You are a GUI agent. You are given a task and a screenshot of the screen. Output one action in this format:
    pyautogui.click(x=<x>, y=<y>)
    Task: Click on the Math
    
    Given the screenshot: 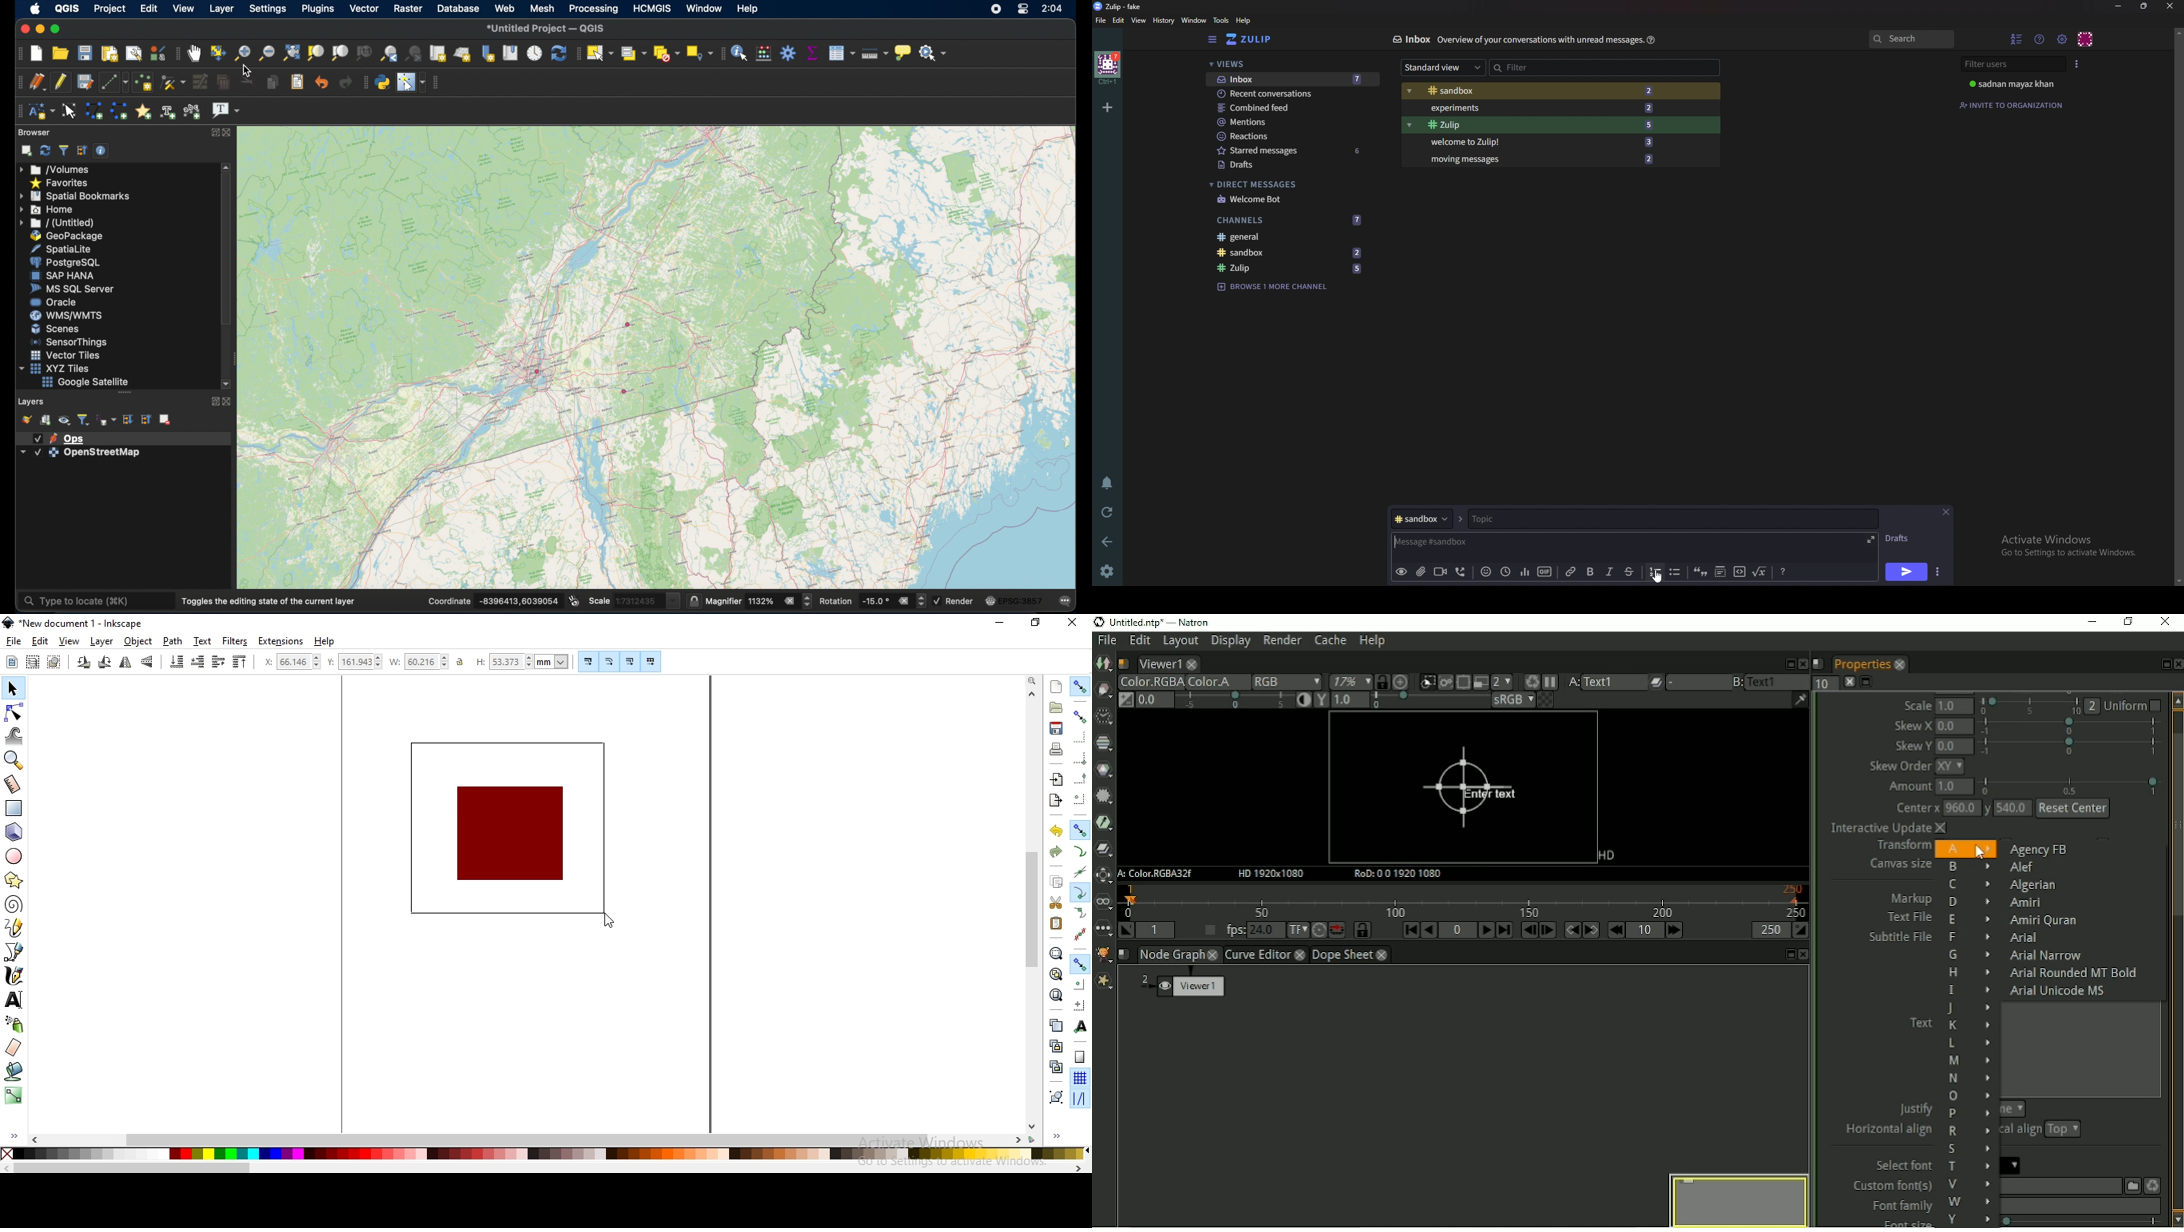 What is the action you would take?
    pyautogui.click(x=1760, y=572)
    